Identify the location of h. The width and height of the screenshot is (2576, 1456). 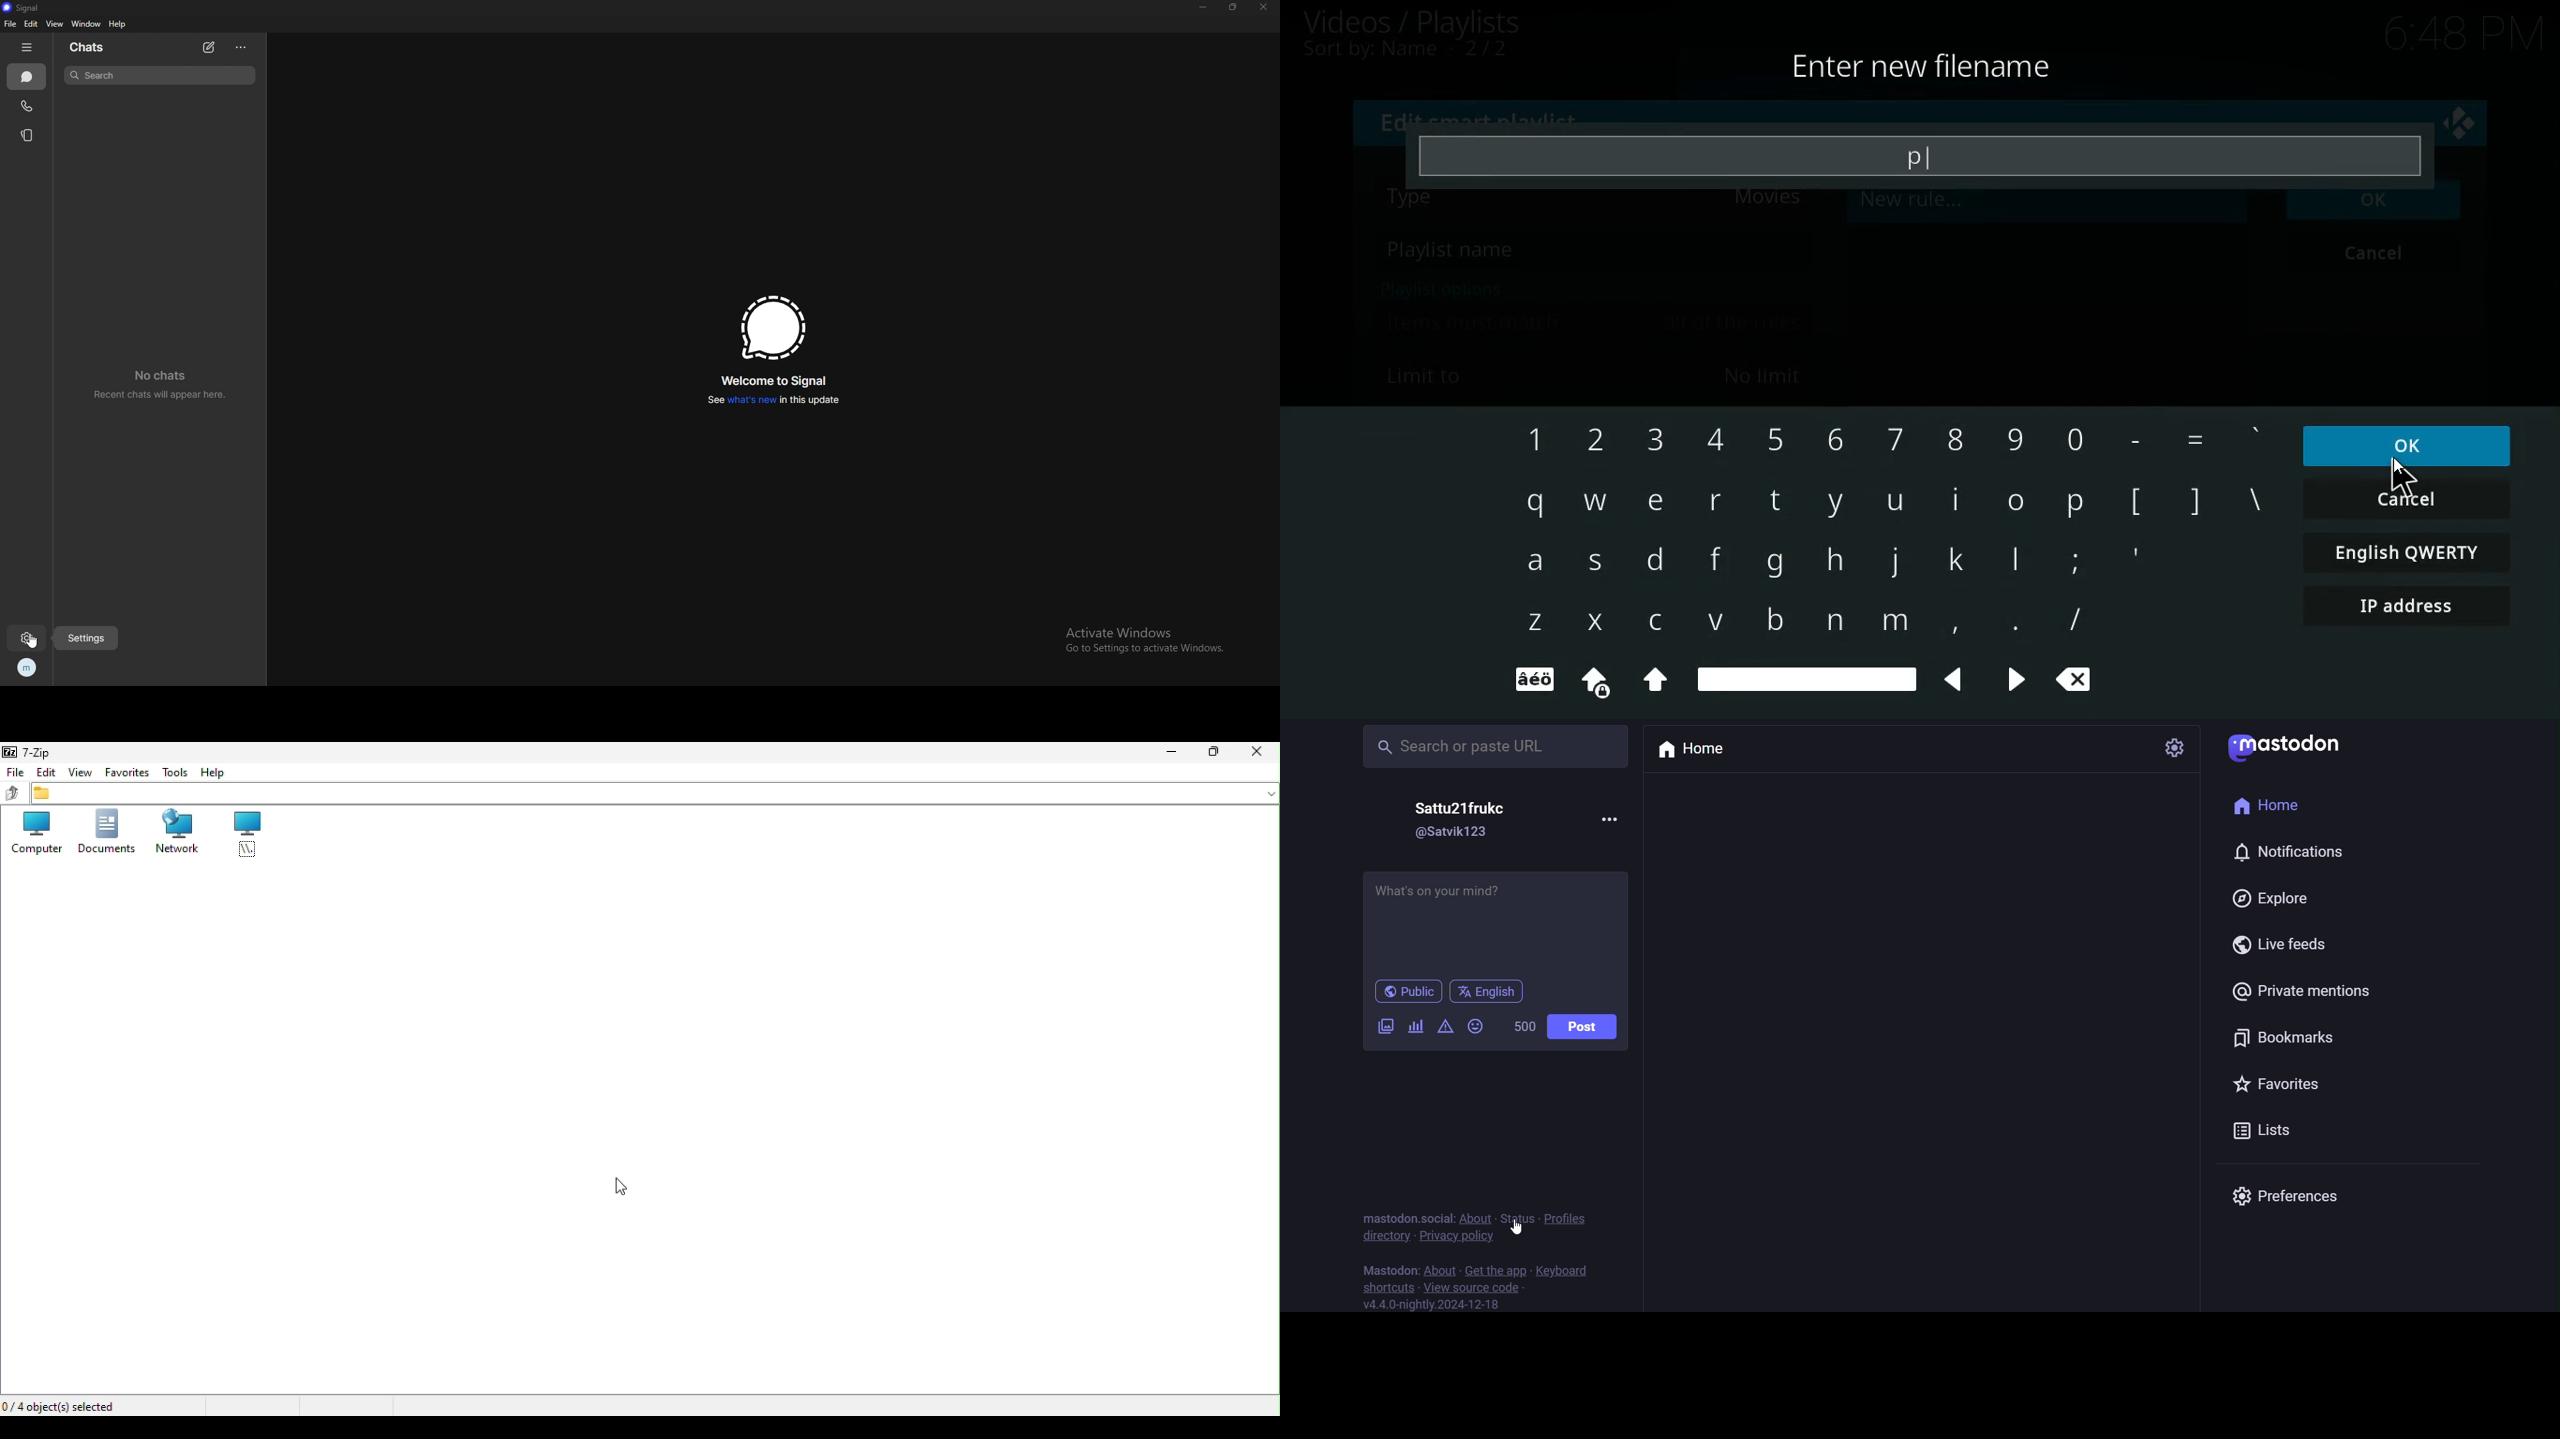
(1834, 562).